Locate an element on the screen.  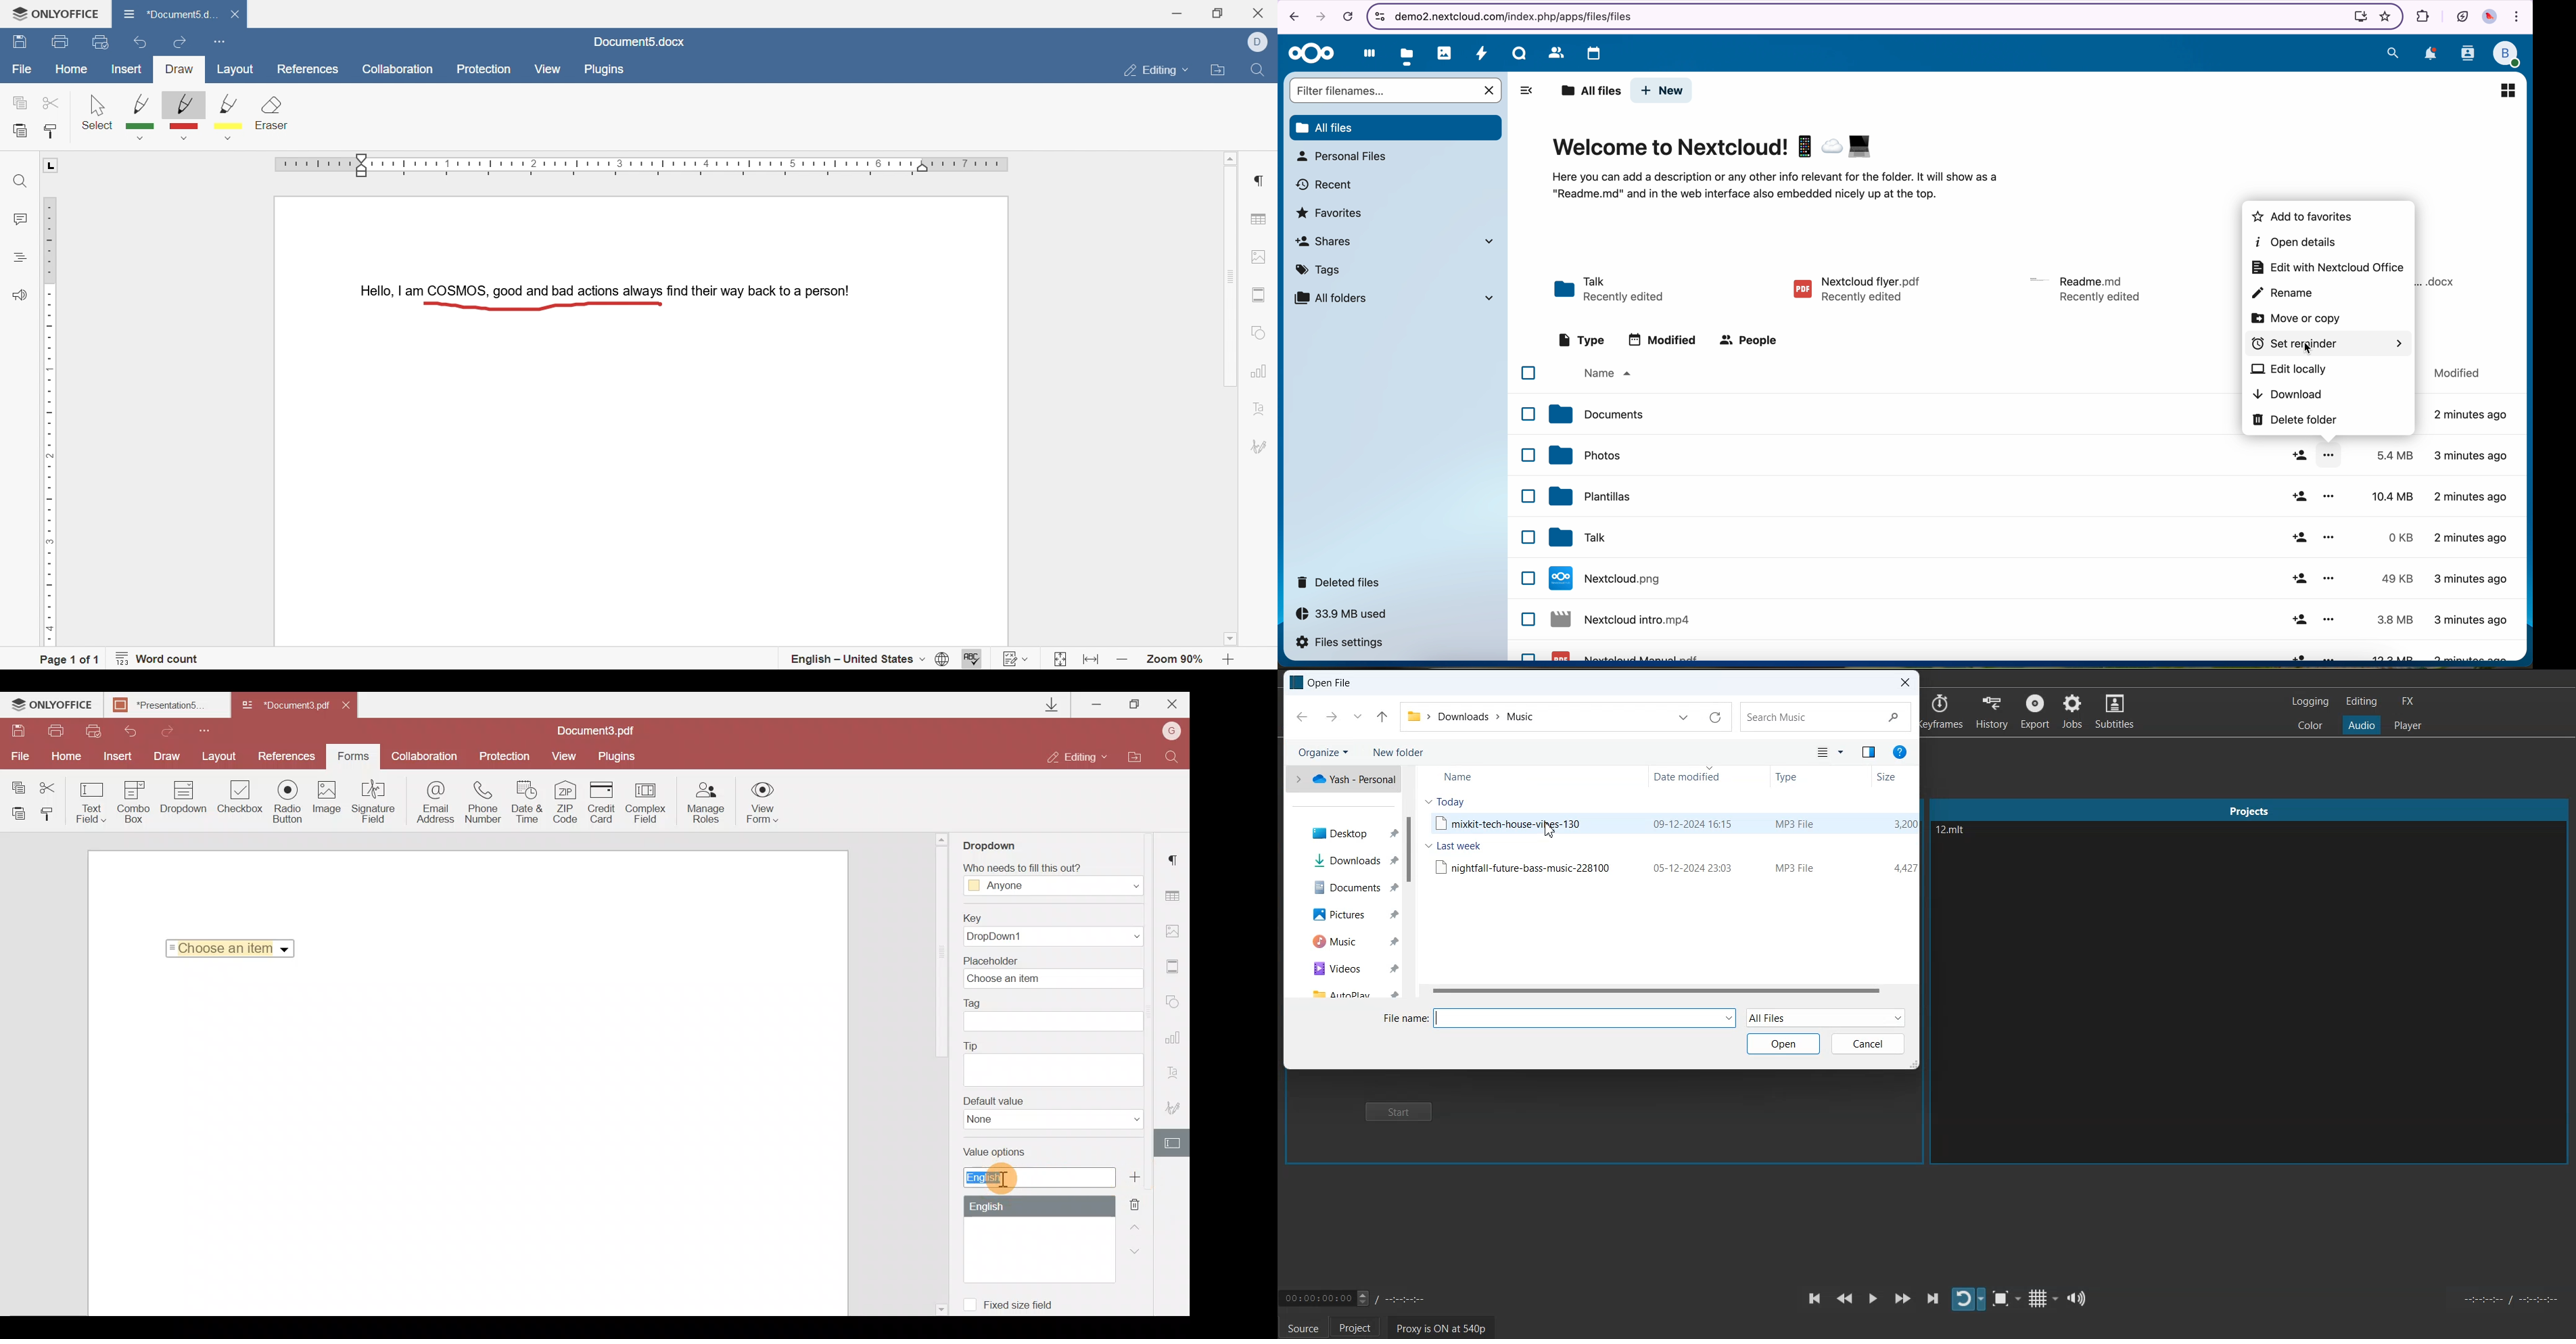
navigate back is located at coordinates (1292, 18).